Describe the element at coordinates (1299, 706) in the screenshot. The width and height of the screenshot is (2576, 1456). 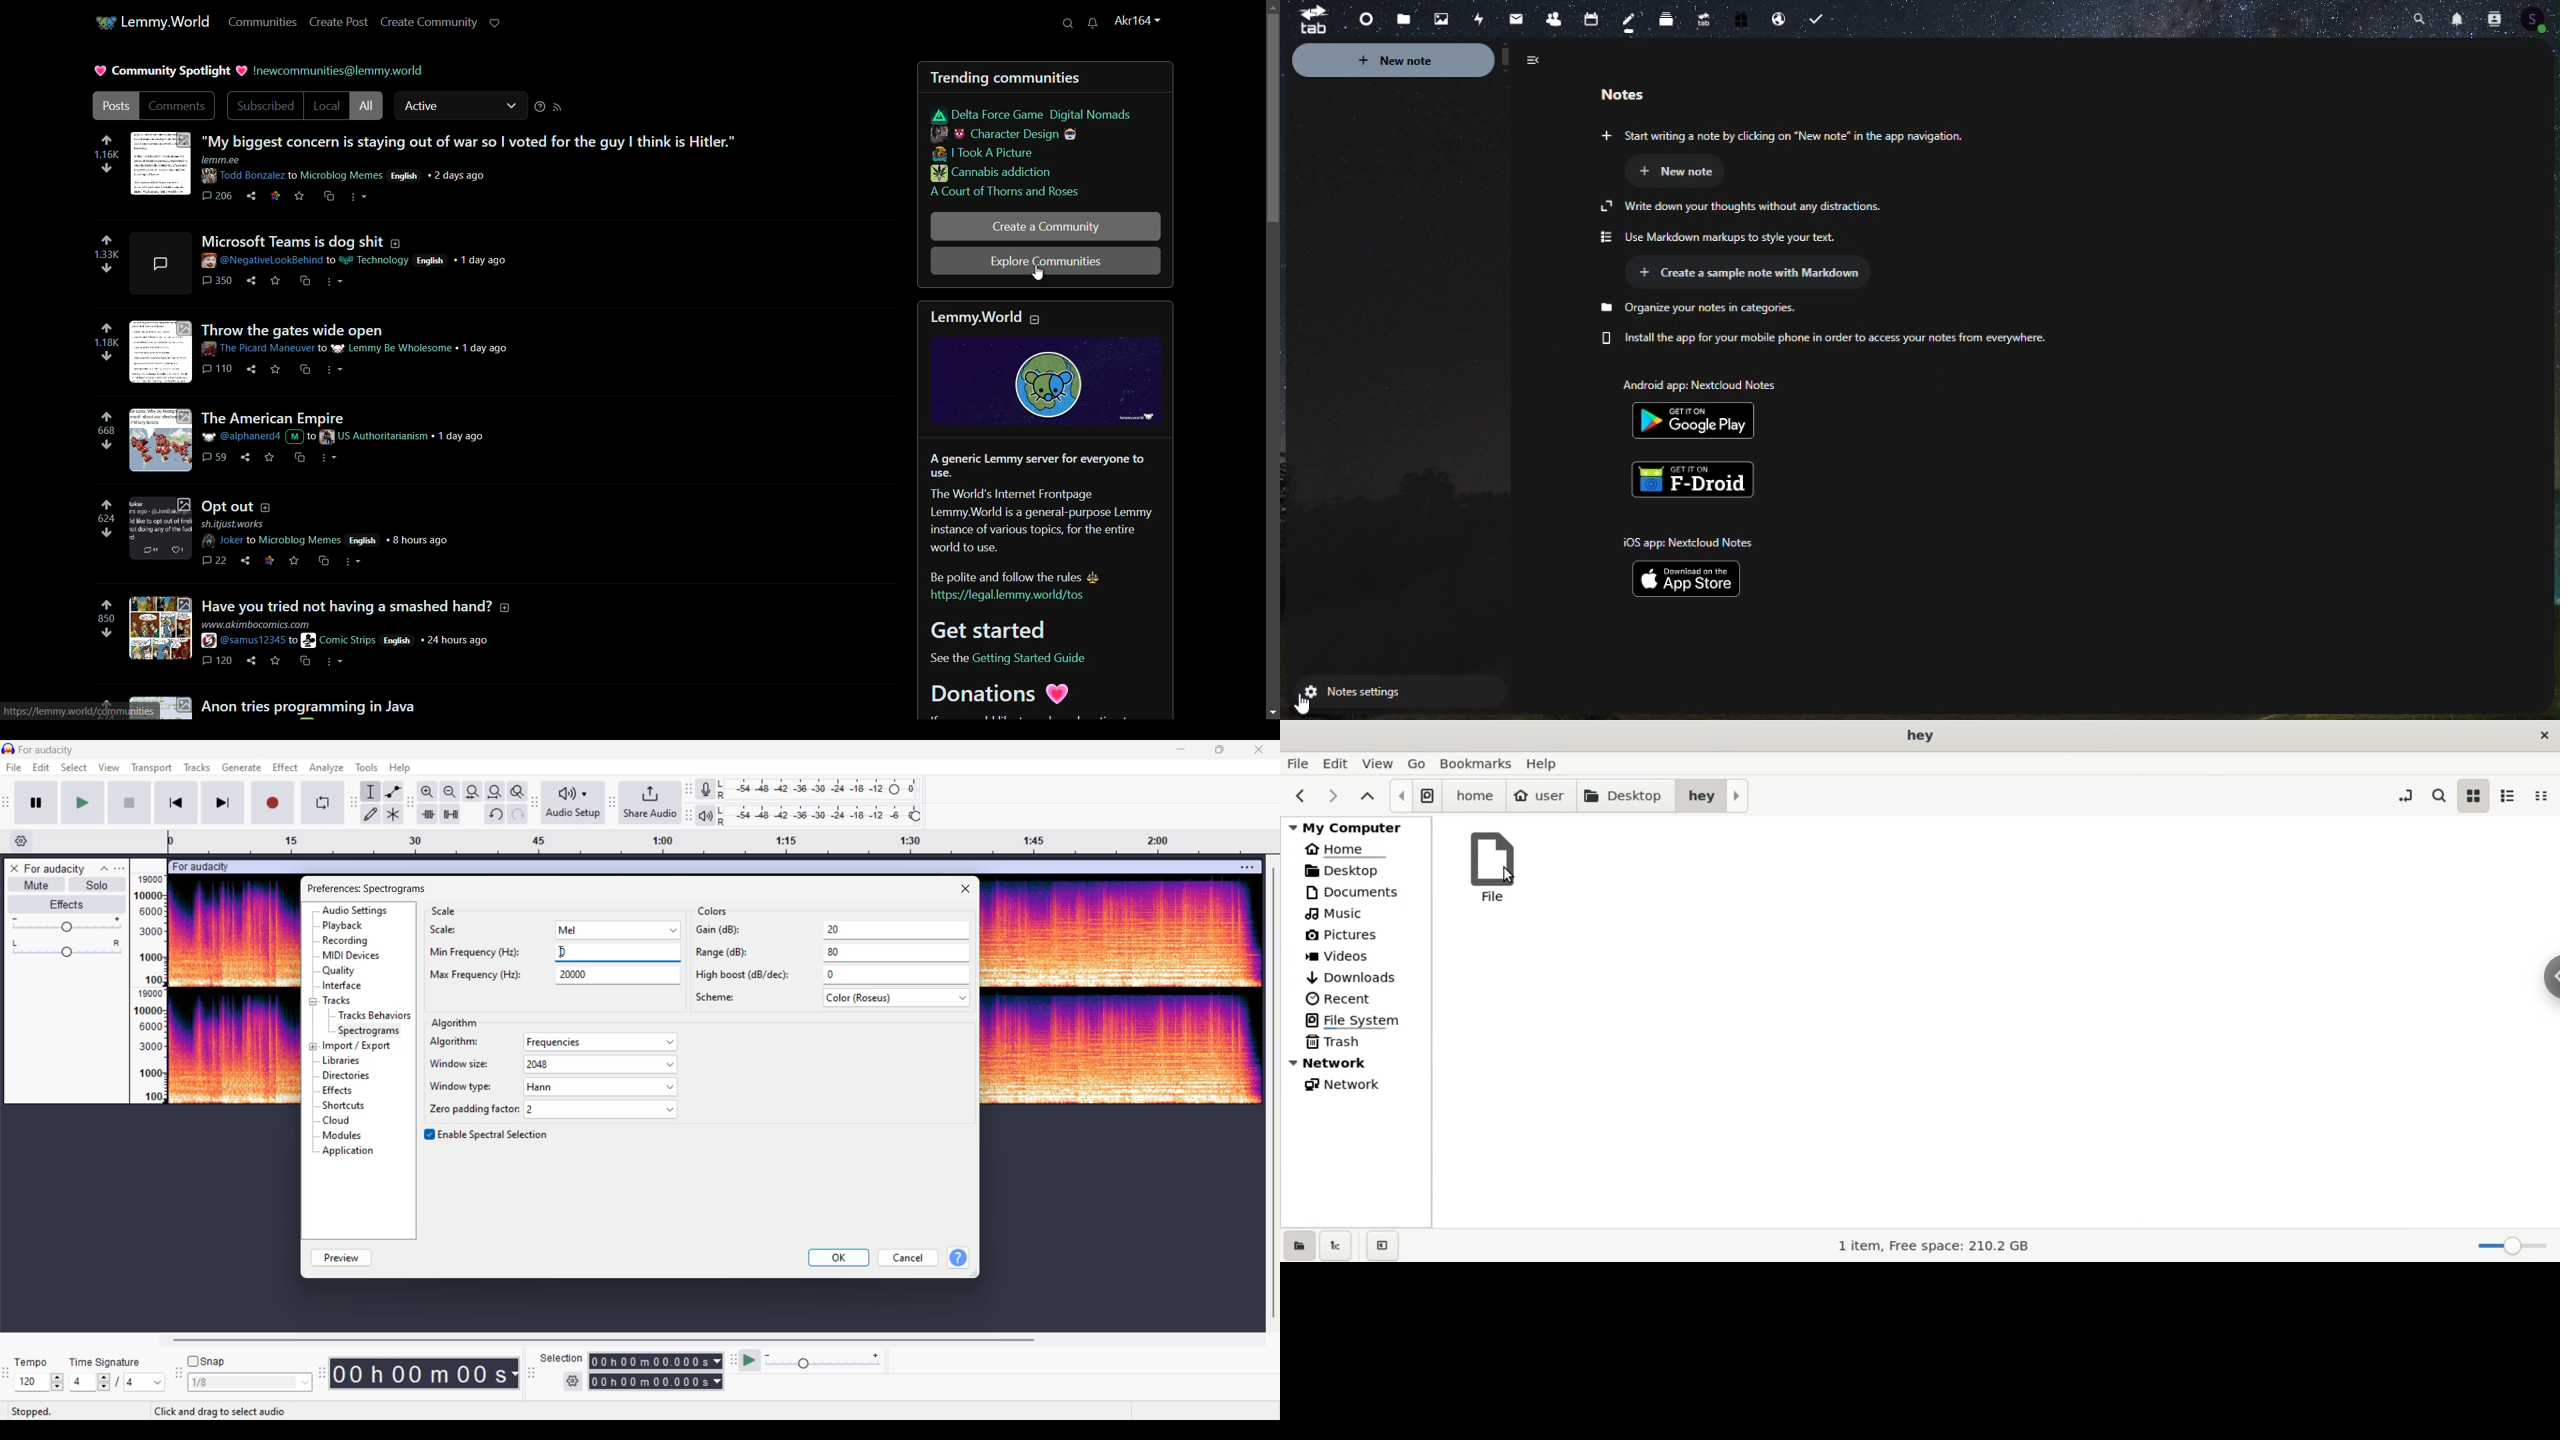
I see `cursor` at that location.